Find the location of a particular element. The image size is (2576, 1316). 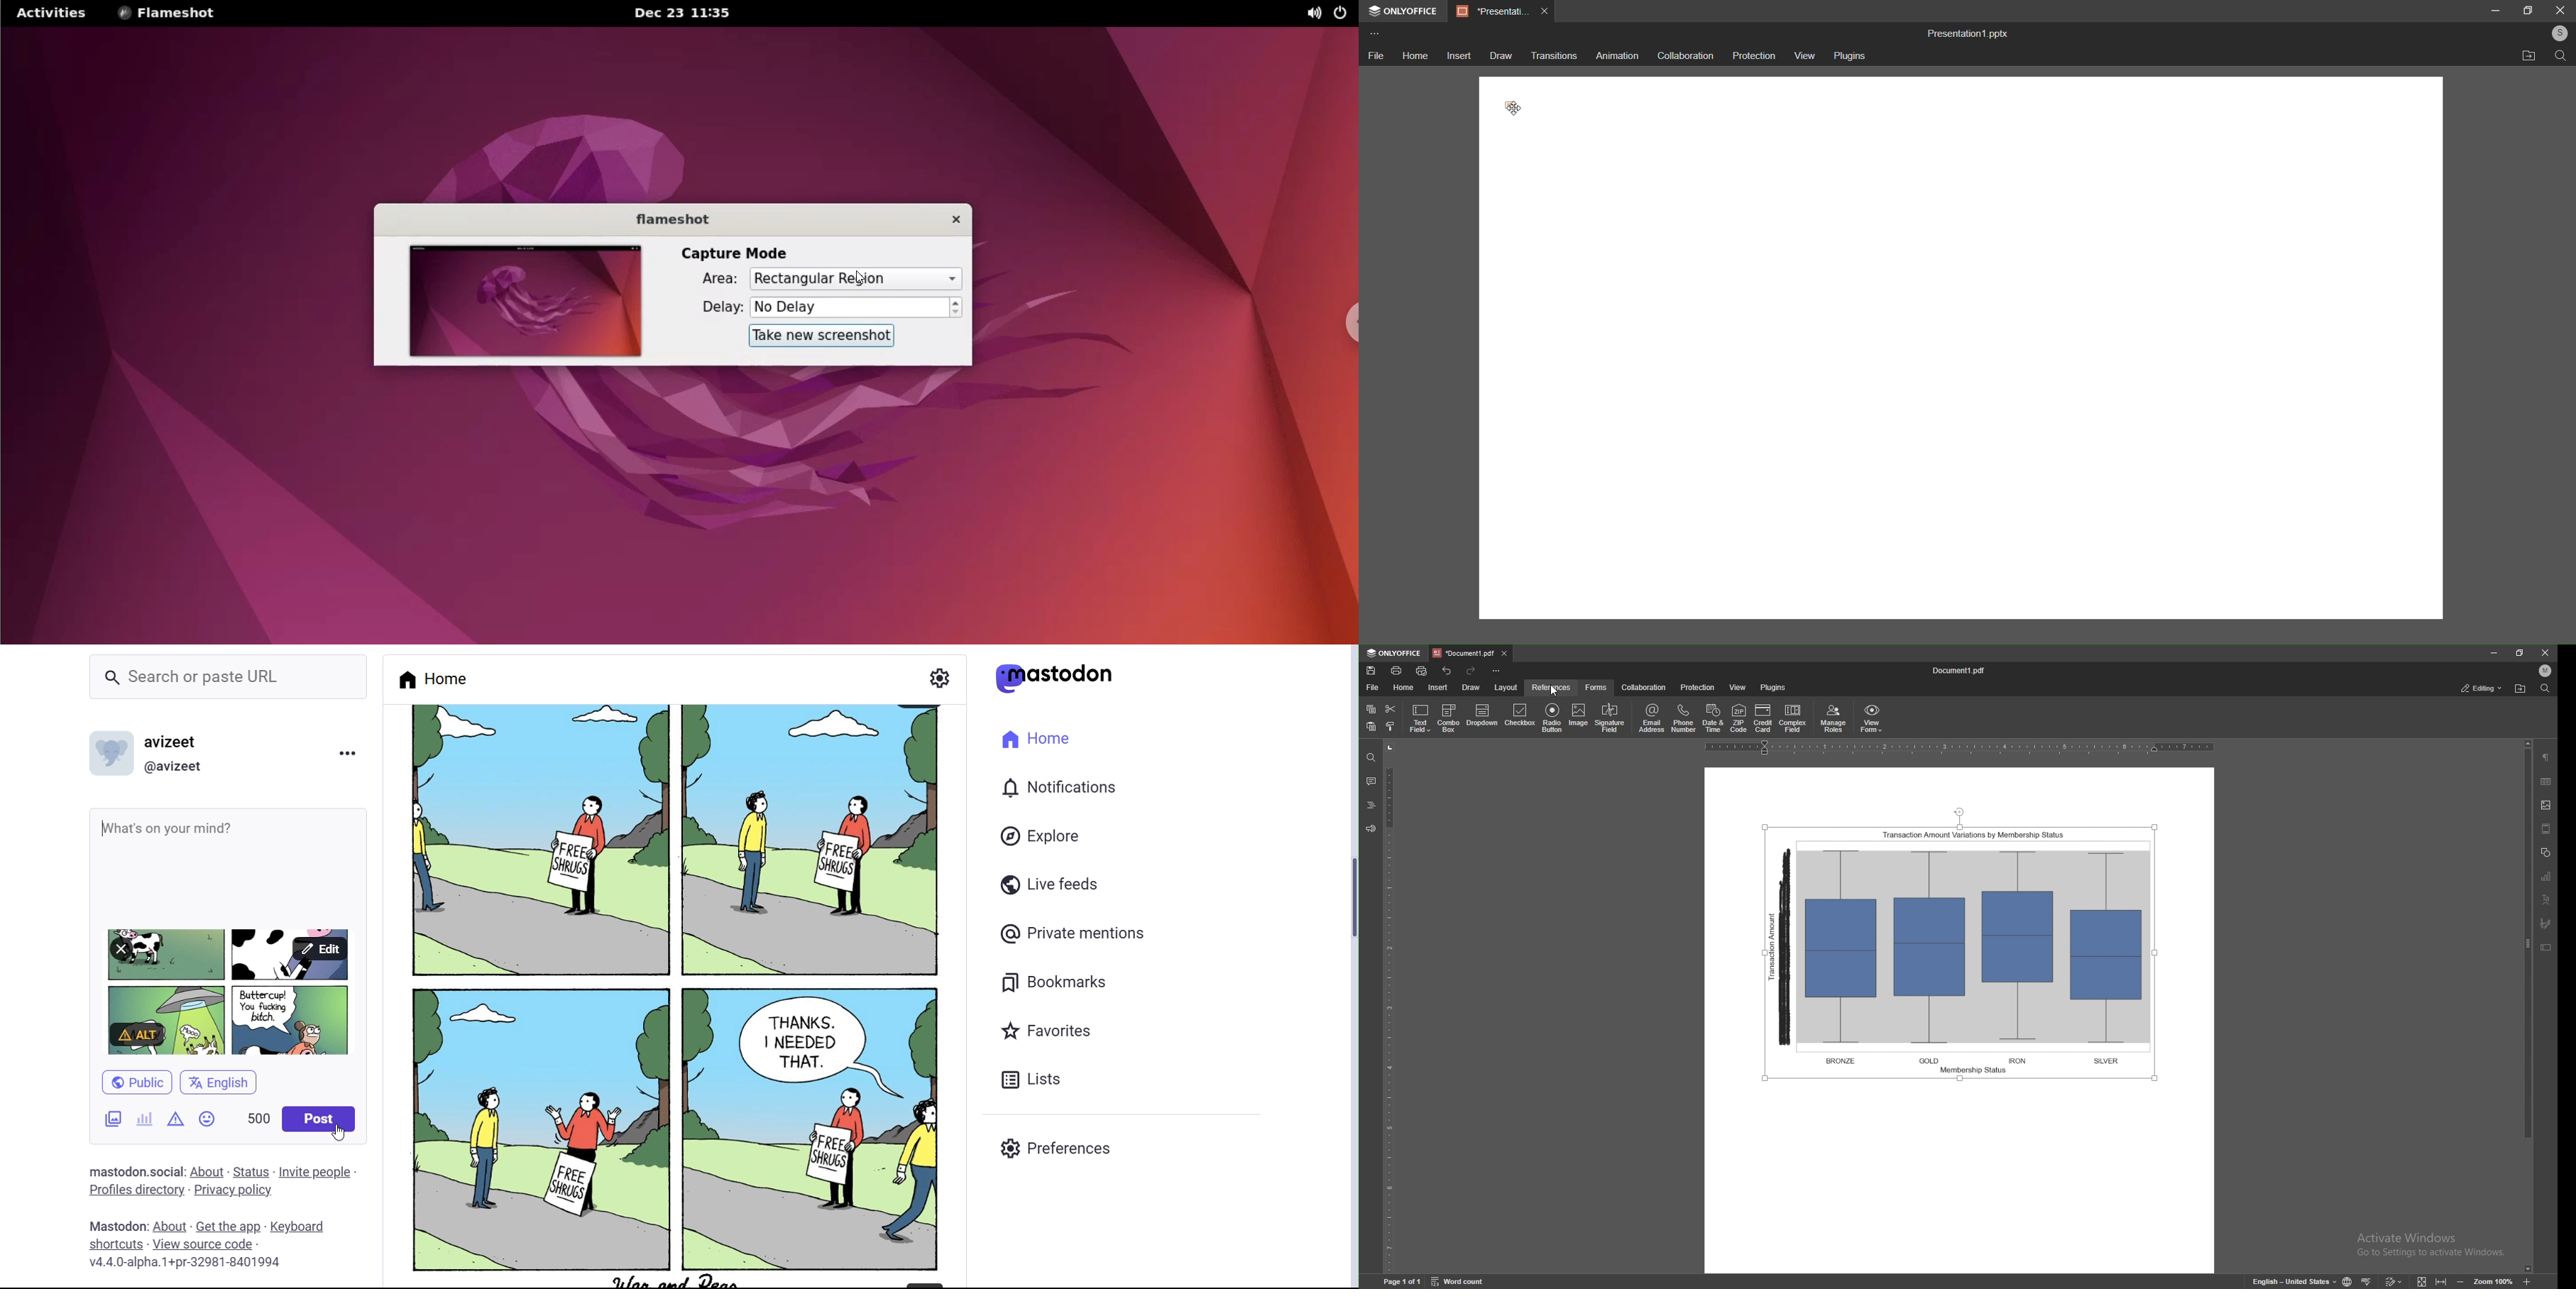

change text language is located at coordinates (2294, 1280).